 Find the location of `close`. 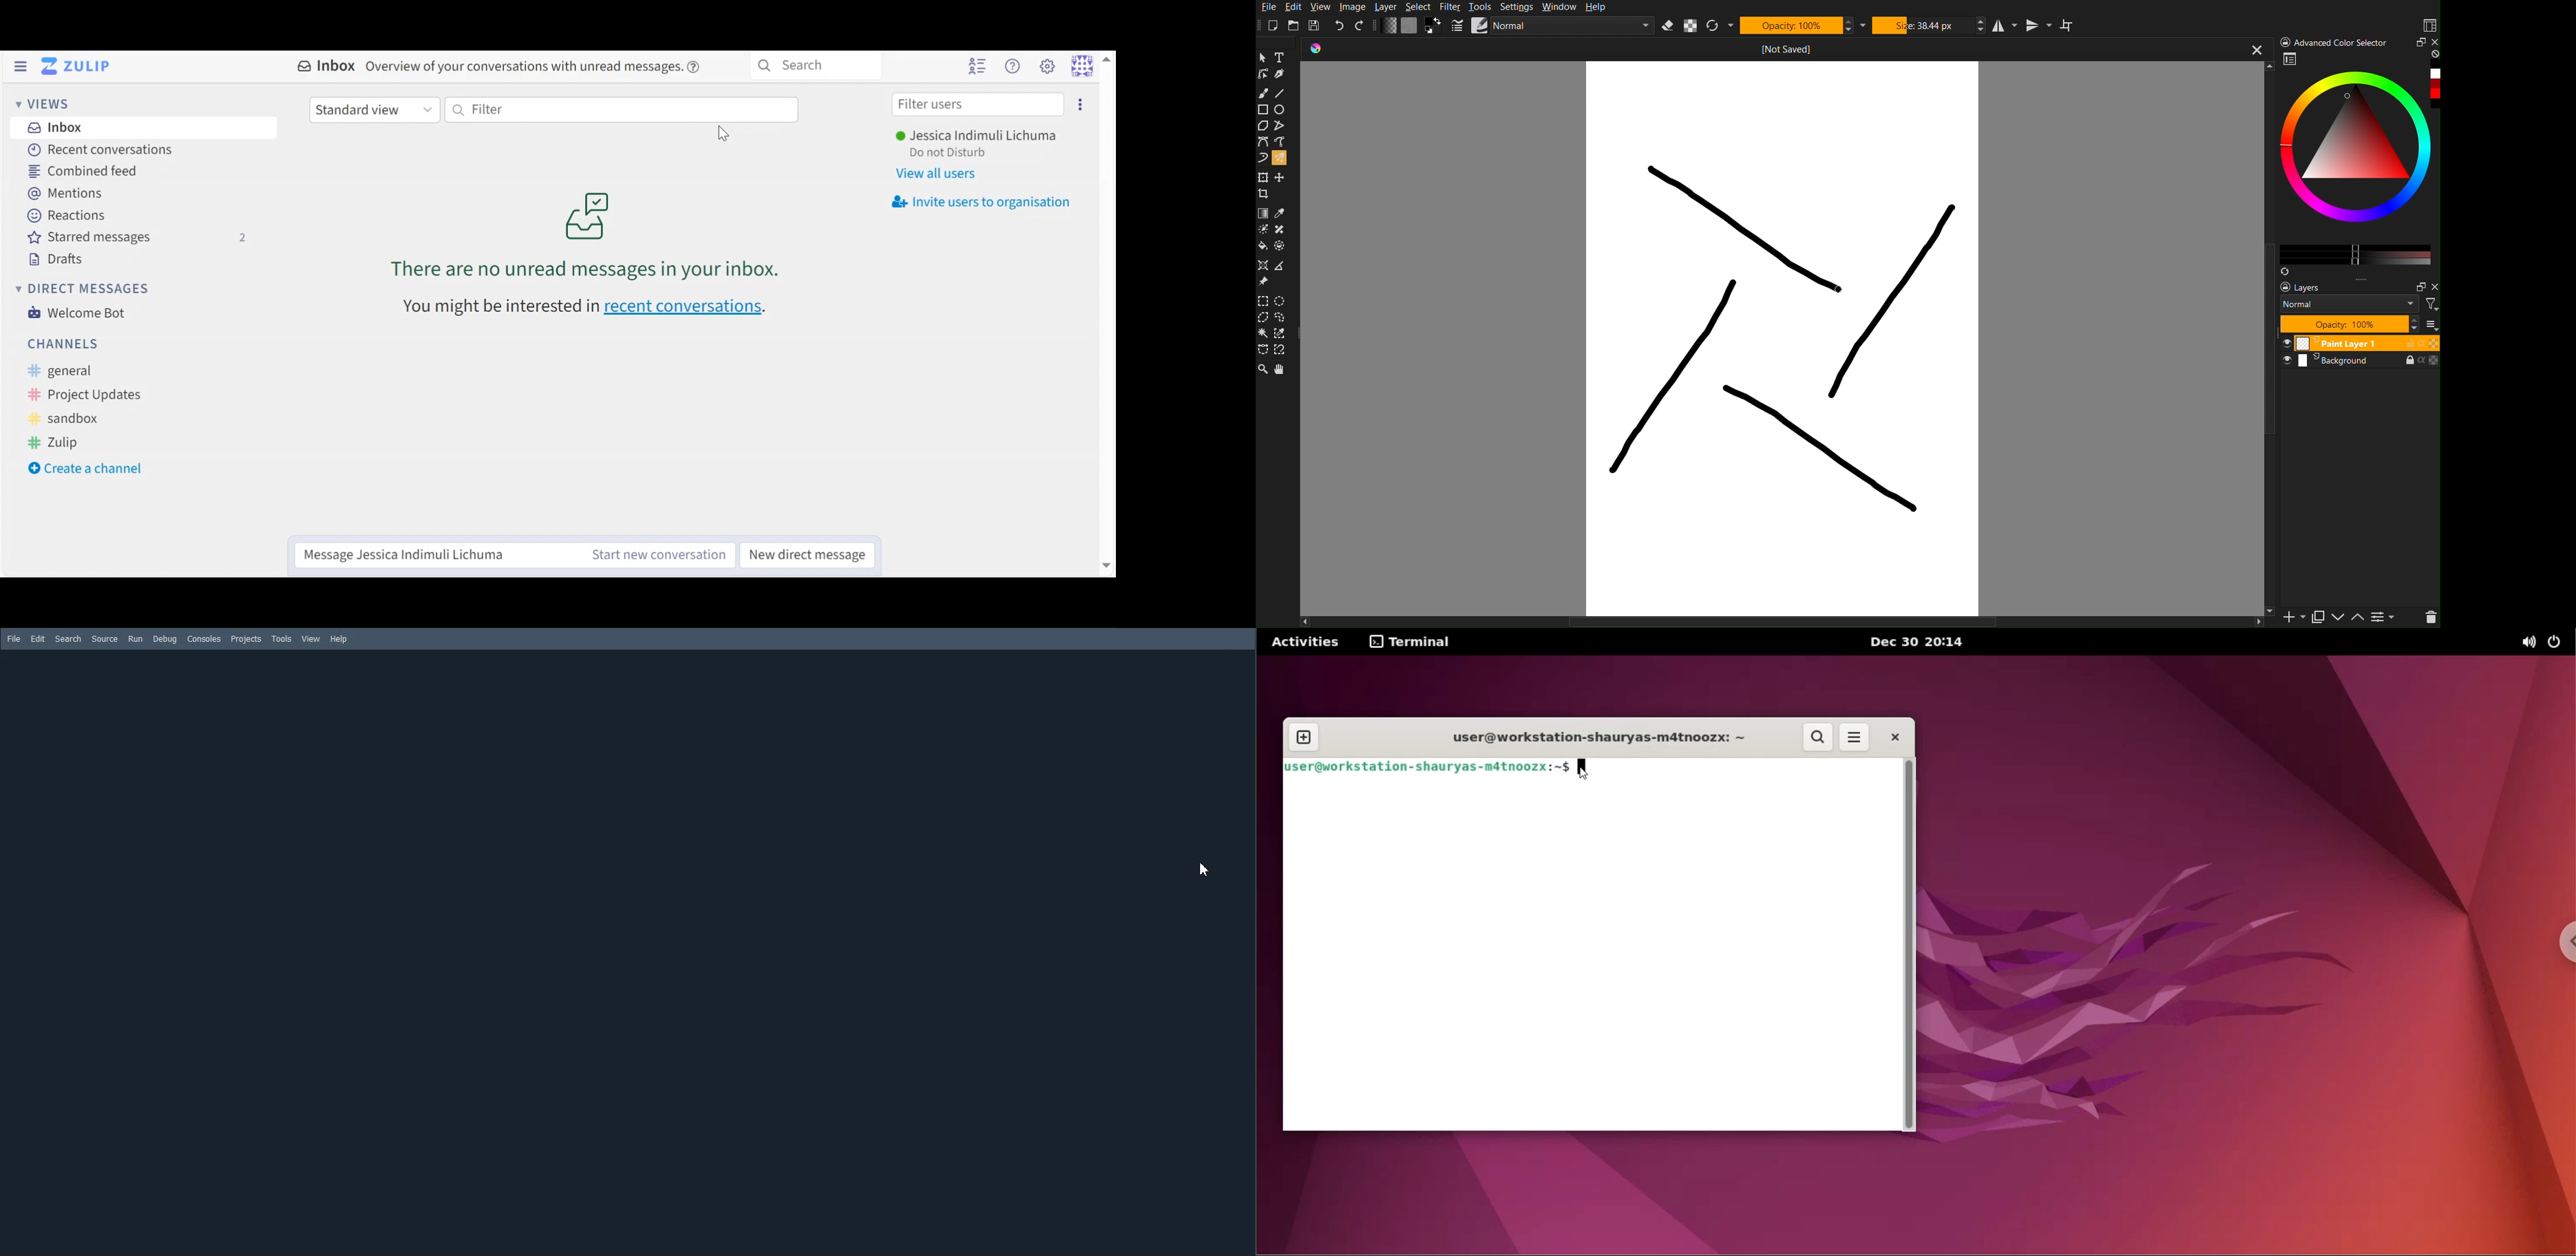

close is located at coordinates (2255, 51).